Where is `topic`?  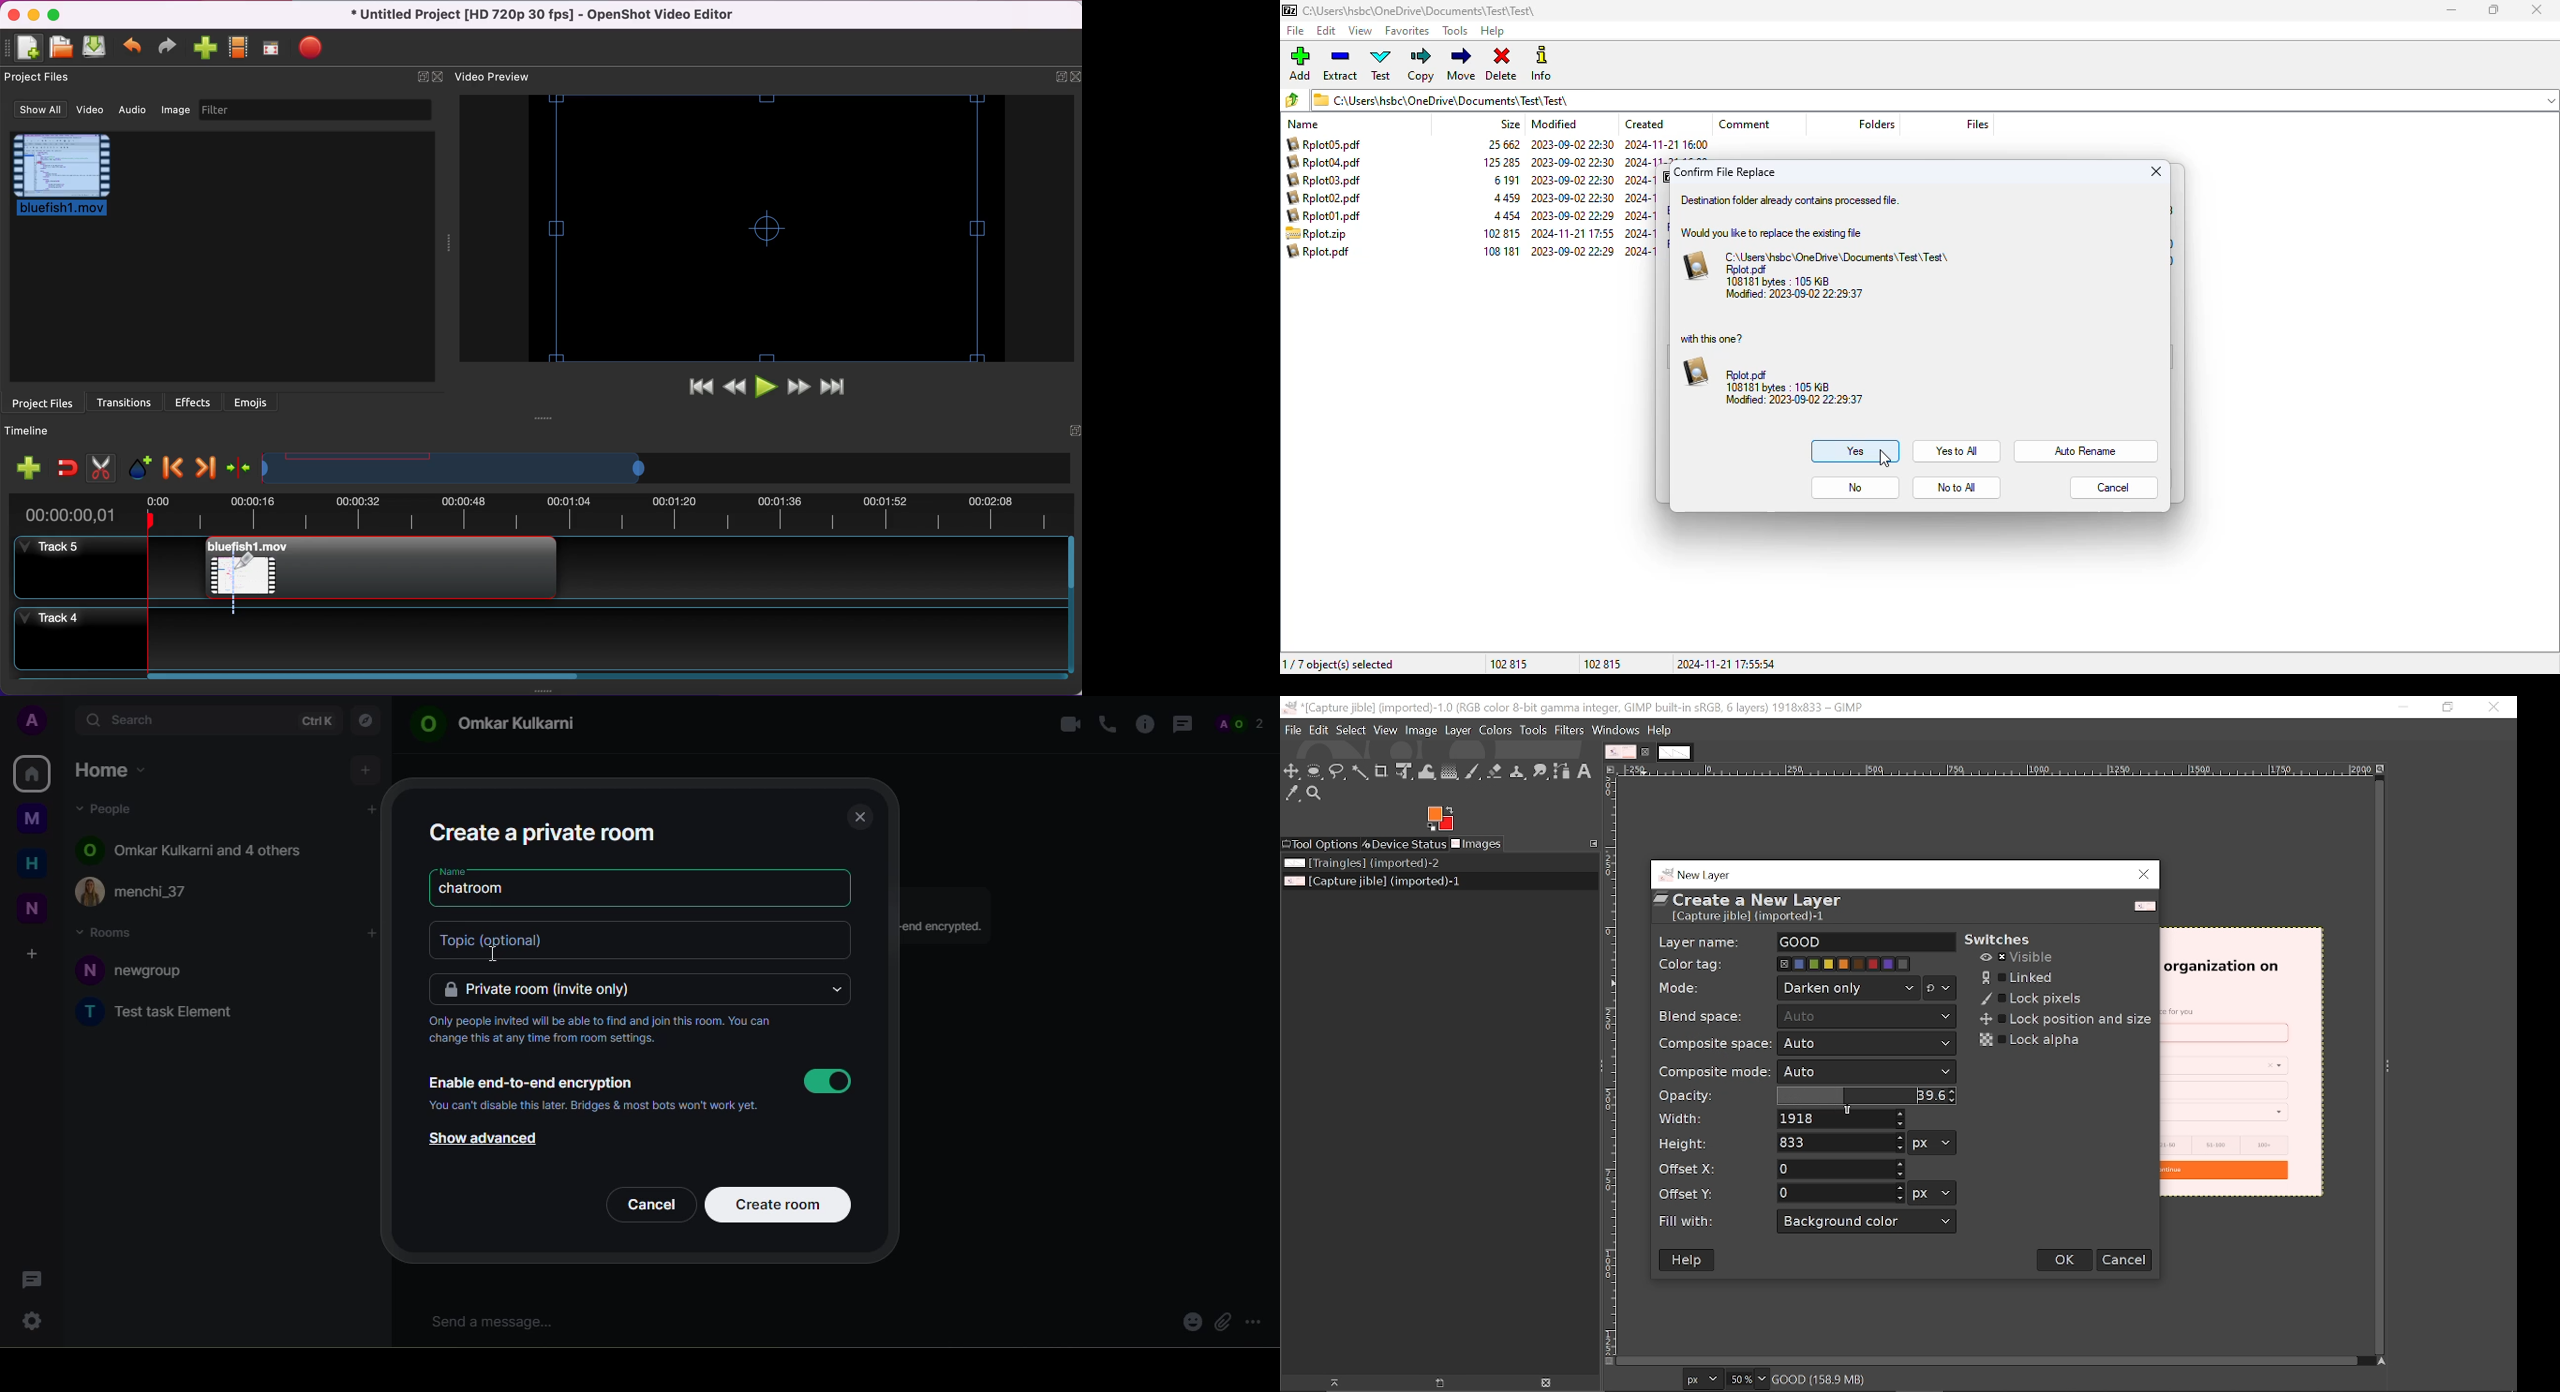 topic is located at coordinates (520, 940).